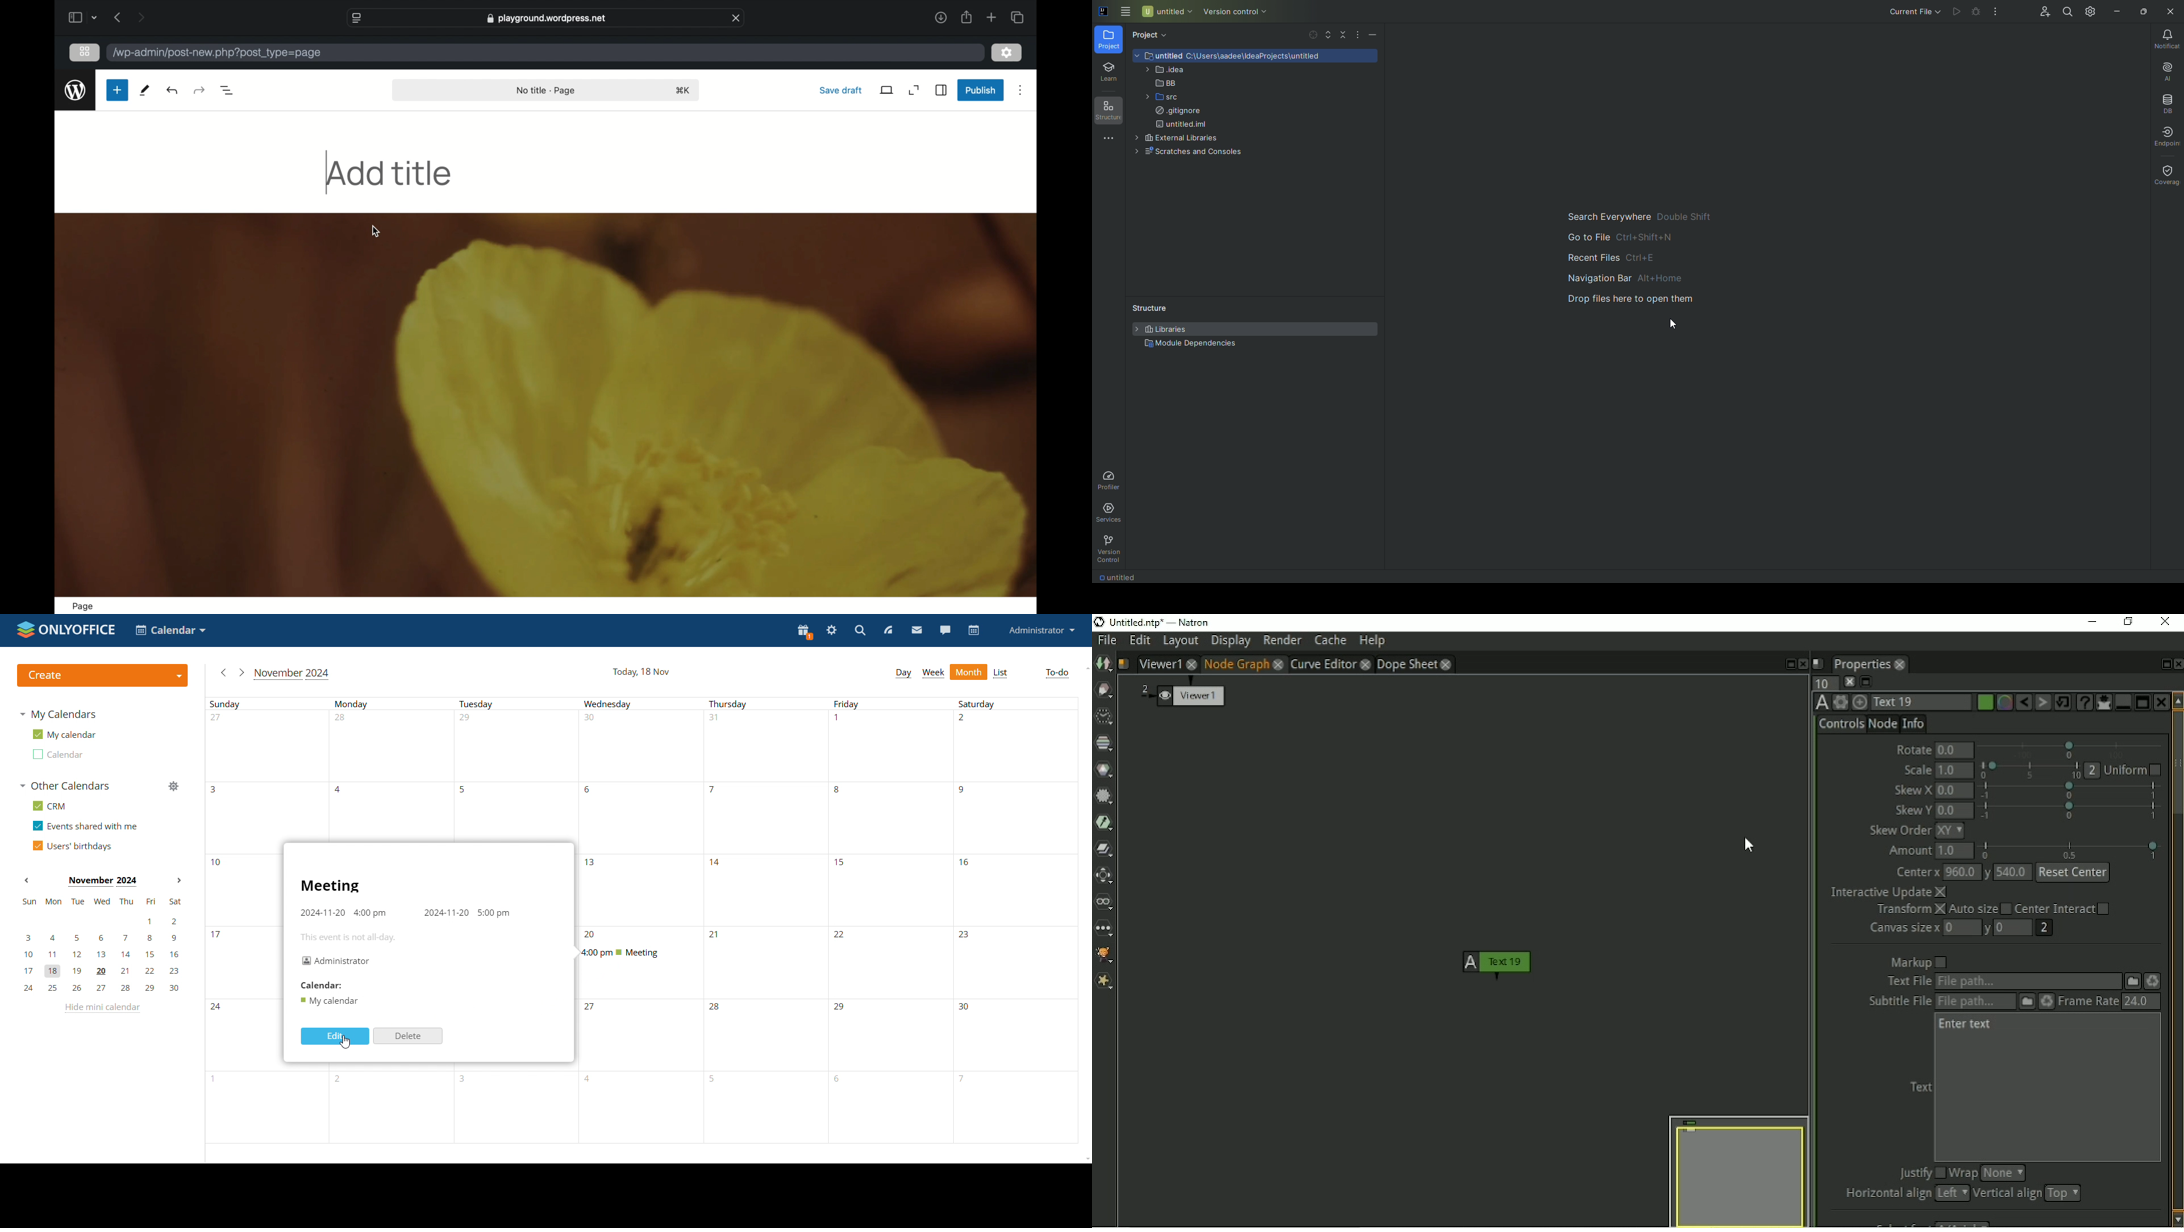 The image size is (2184, 1232). I want to click on day week, so click(903, 674).